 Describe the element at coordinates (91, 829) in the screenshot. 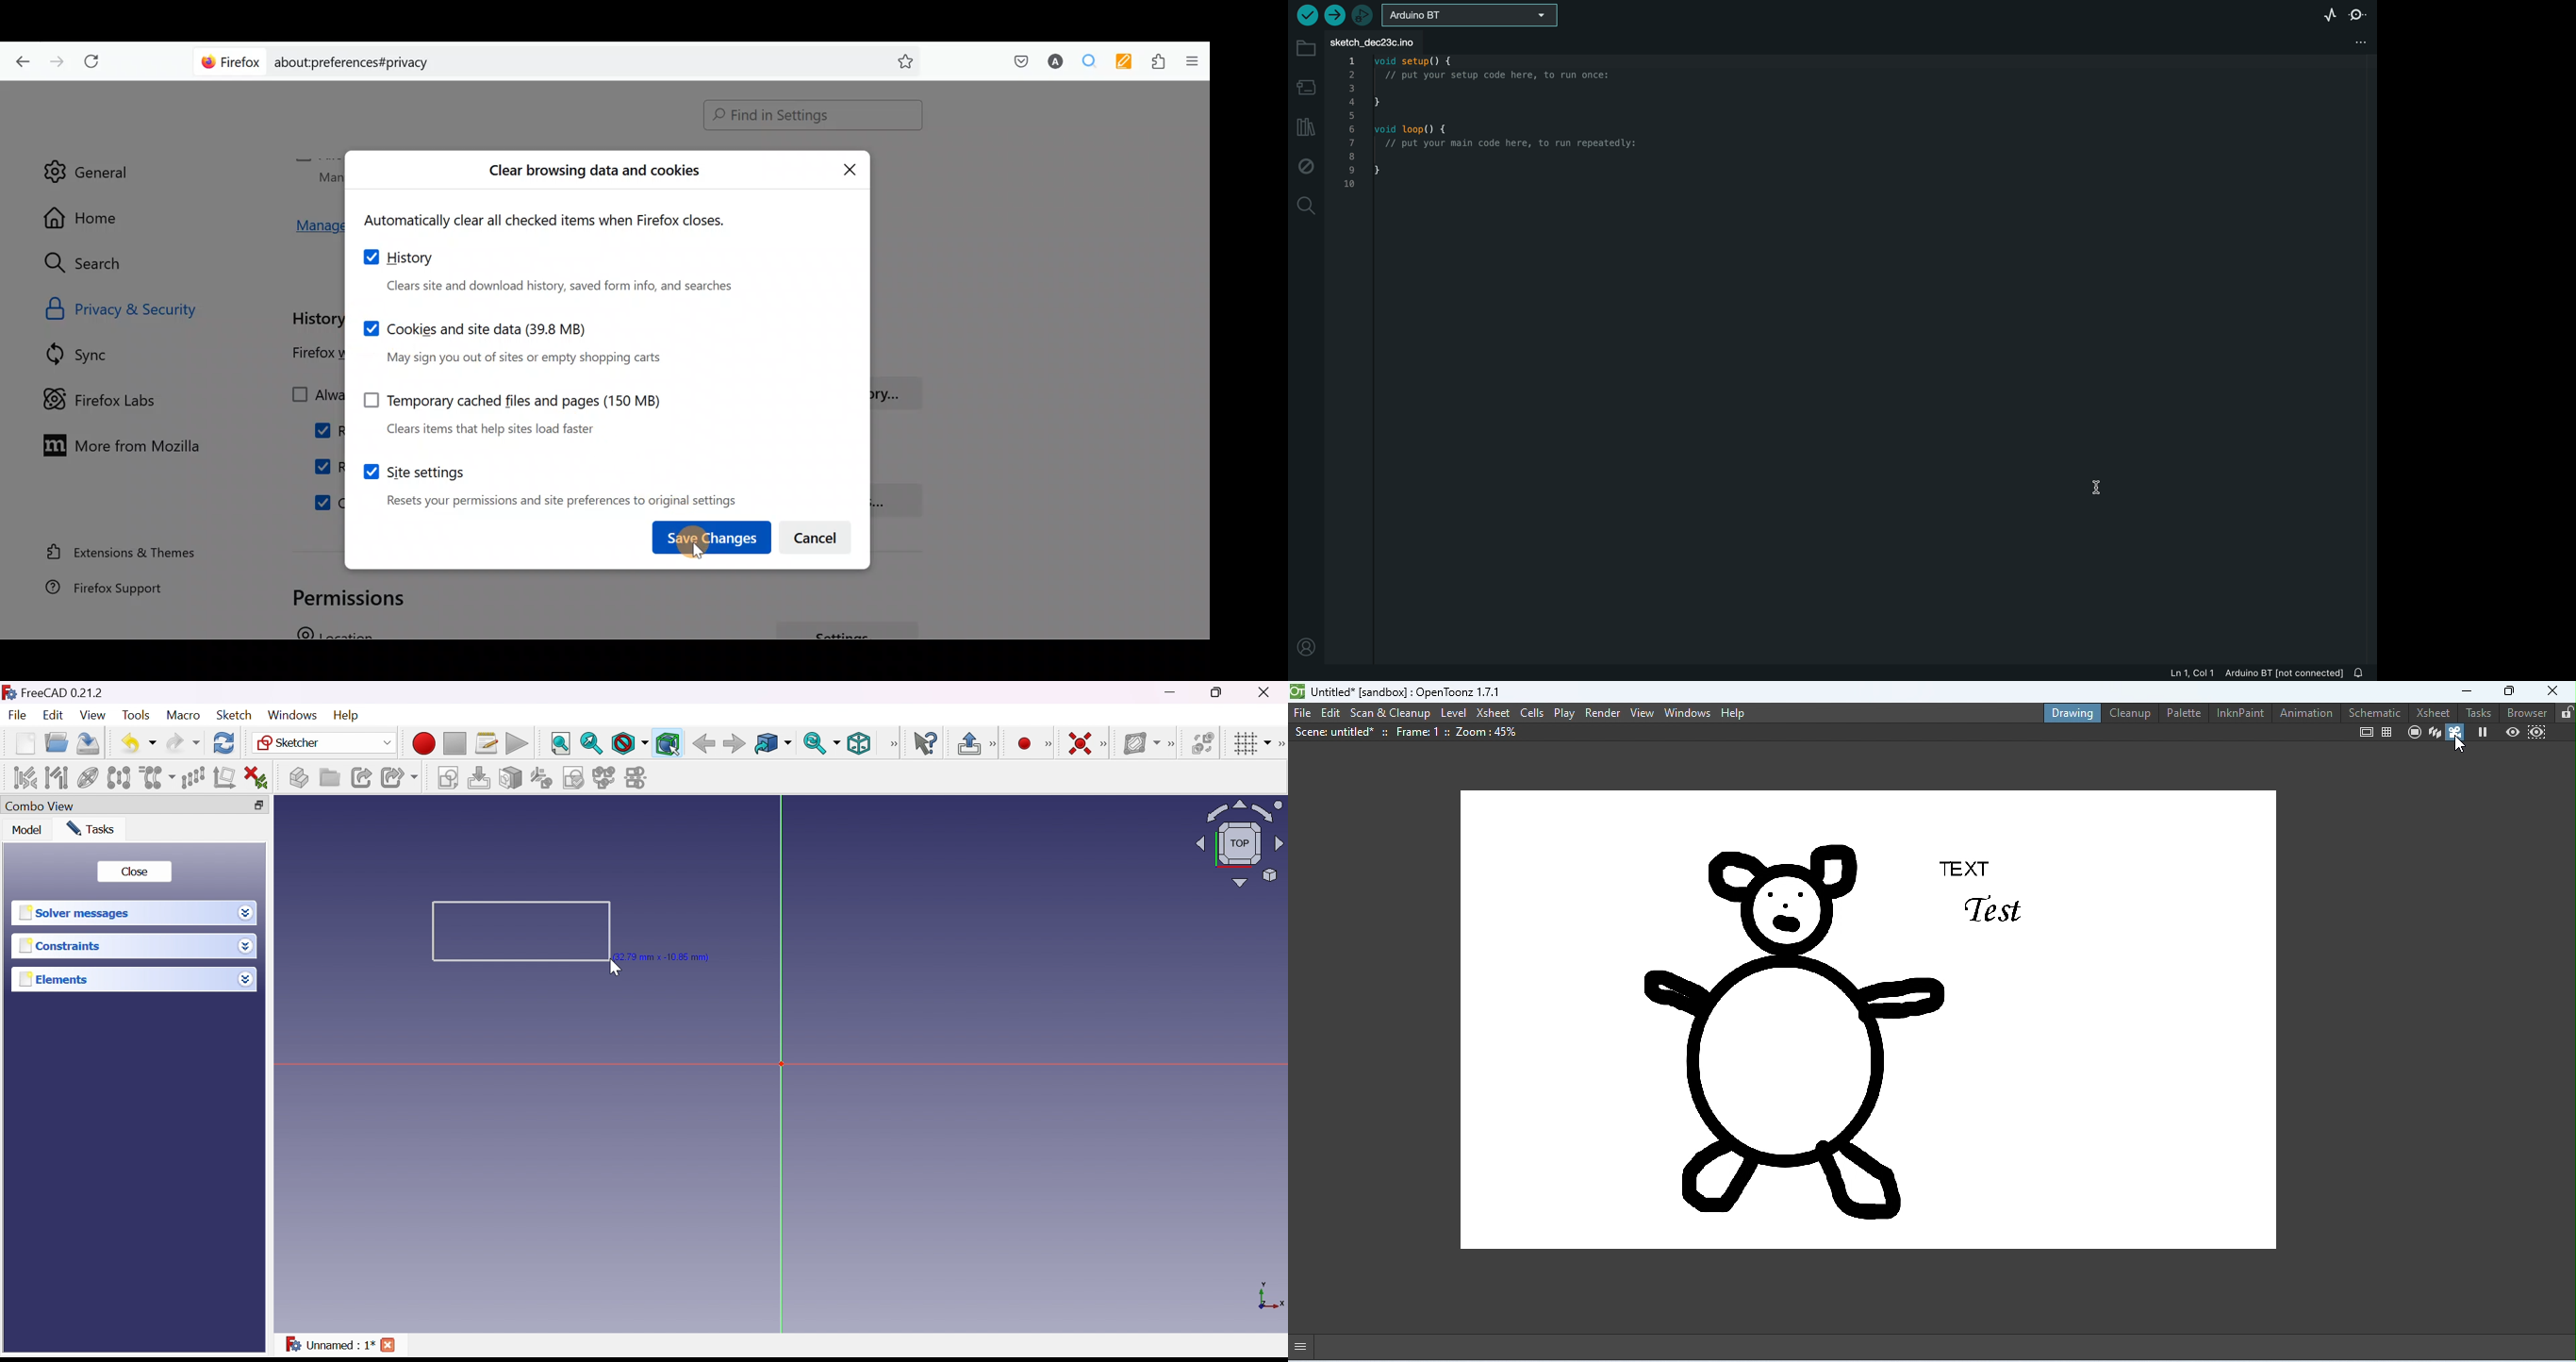

I see `Tasks` at that location.